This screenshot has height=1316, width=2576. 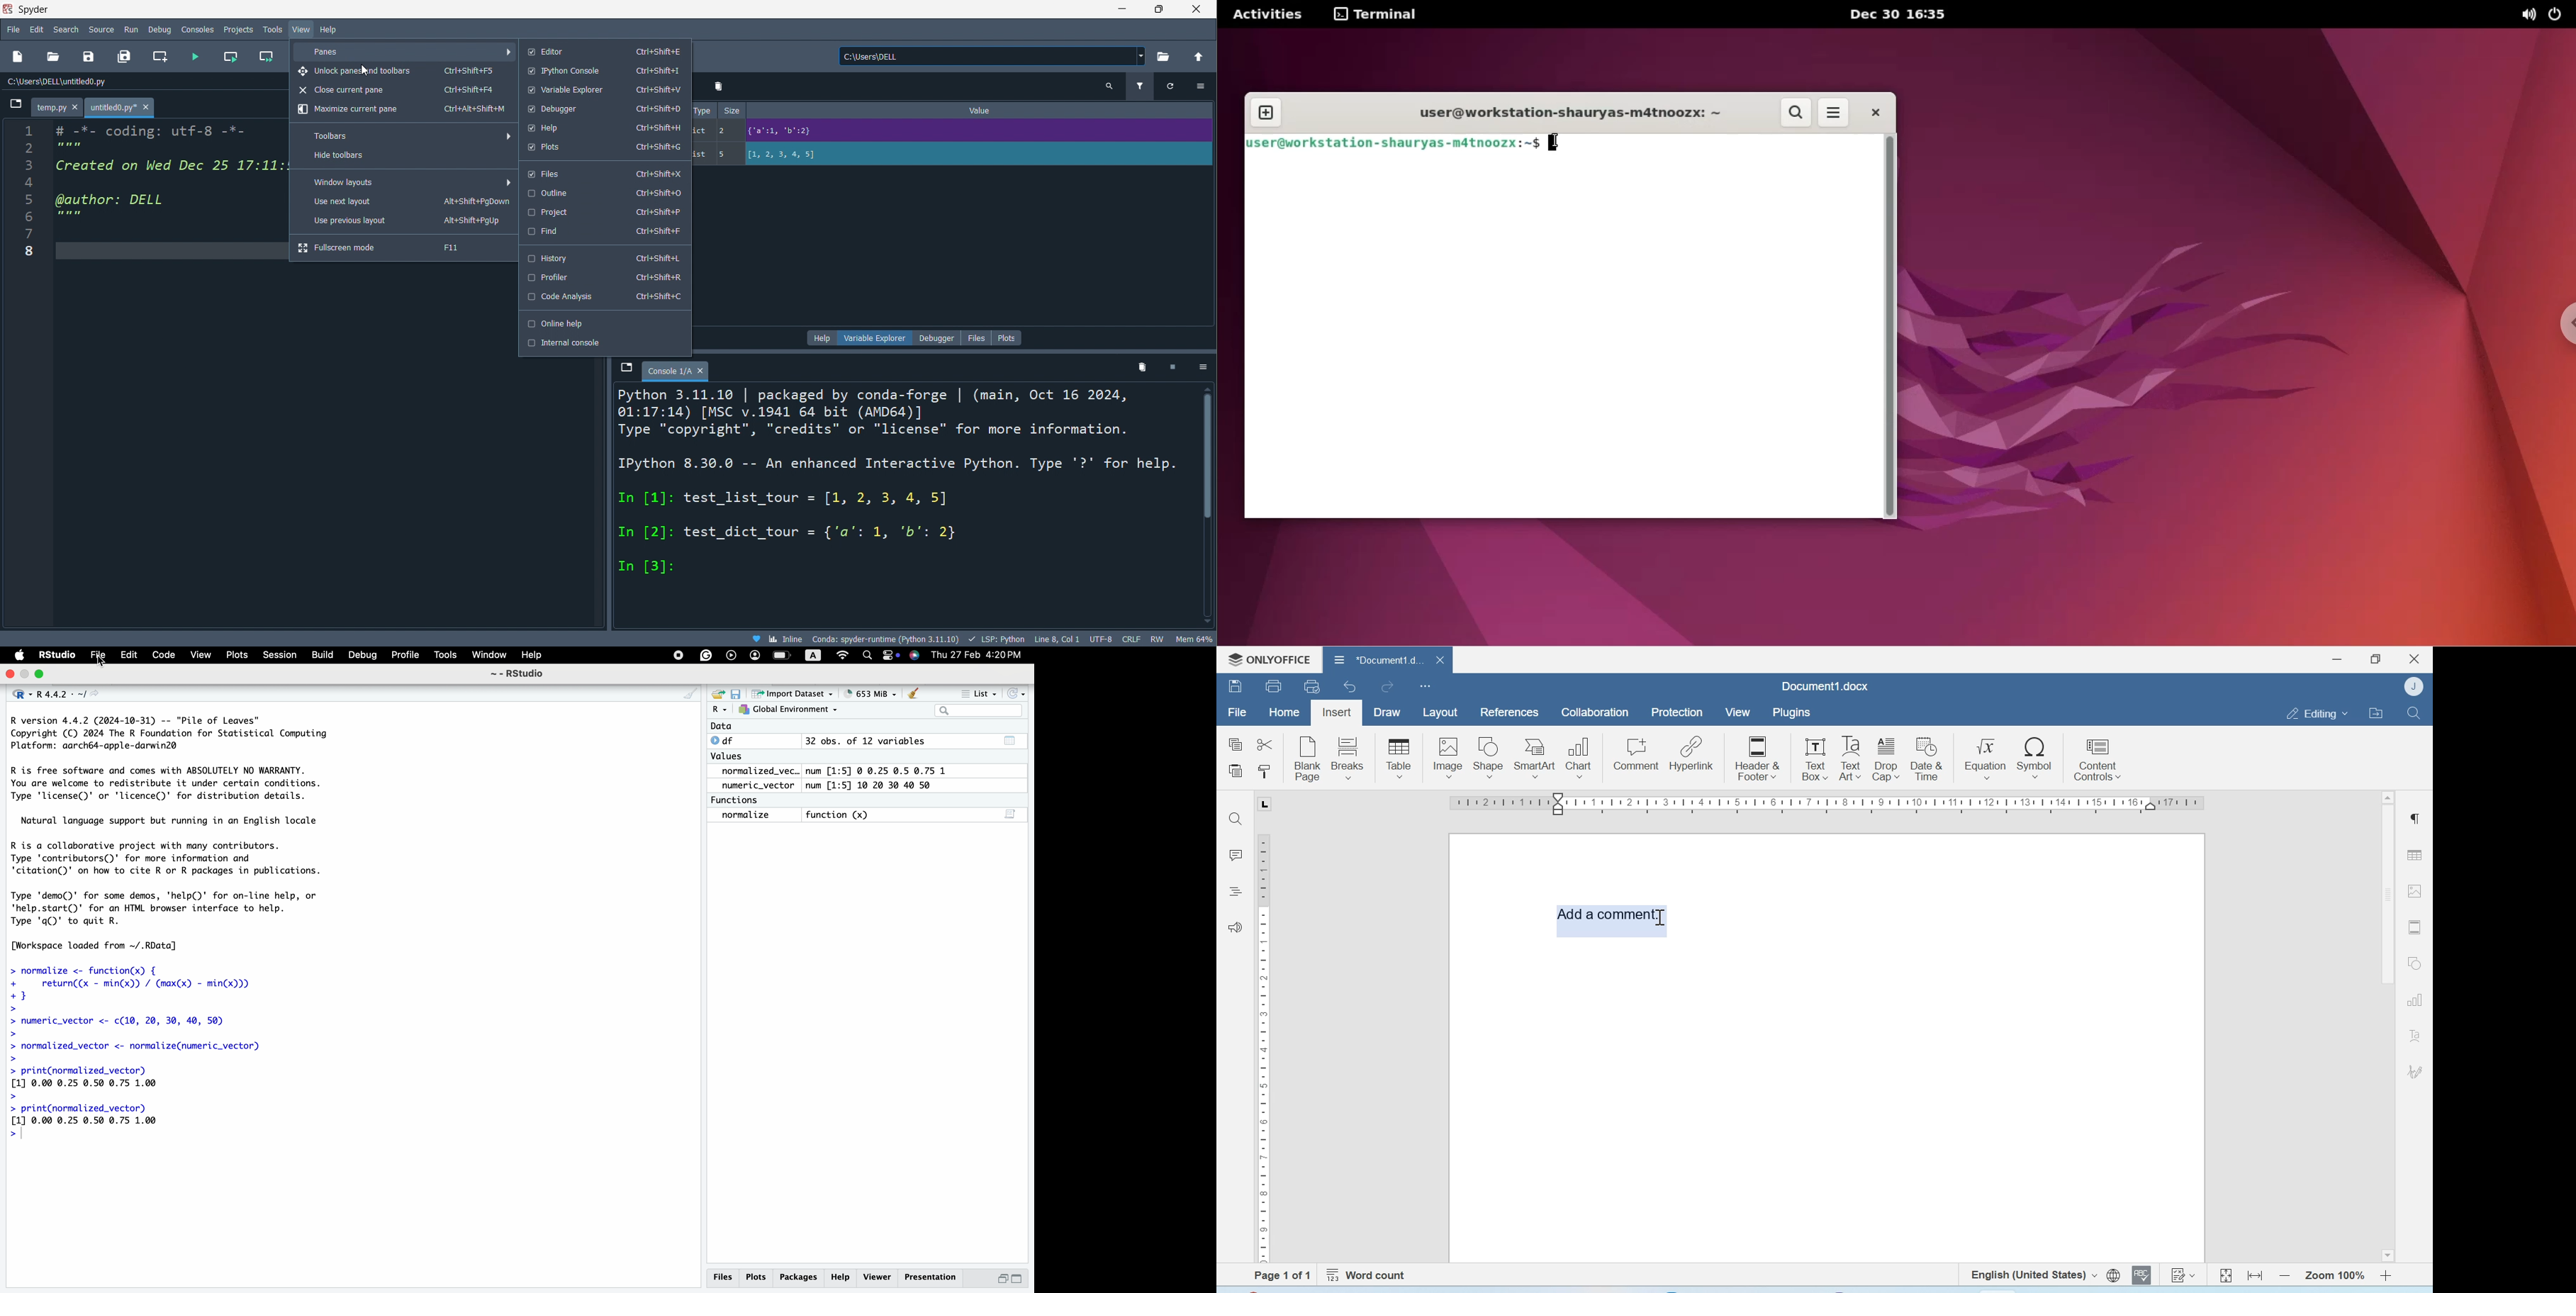 What do you see at coordinates (932, 1276) in the screenshot?
I see `Presentation` at bounding box center [932, 1276].